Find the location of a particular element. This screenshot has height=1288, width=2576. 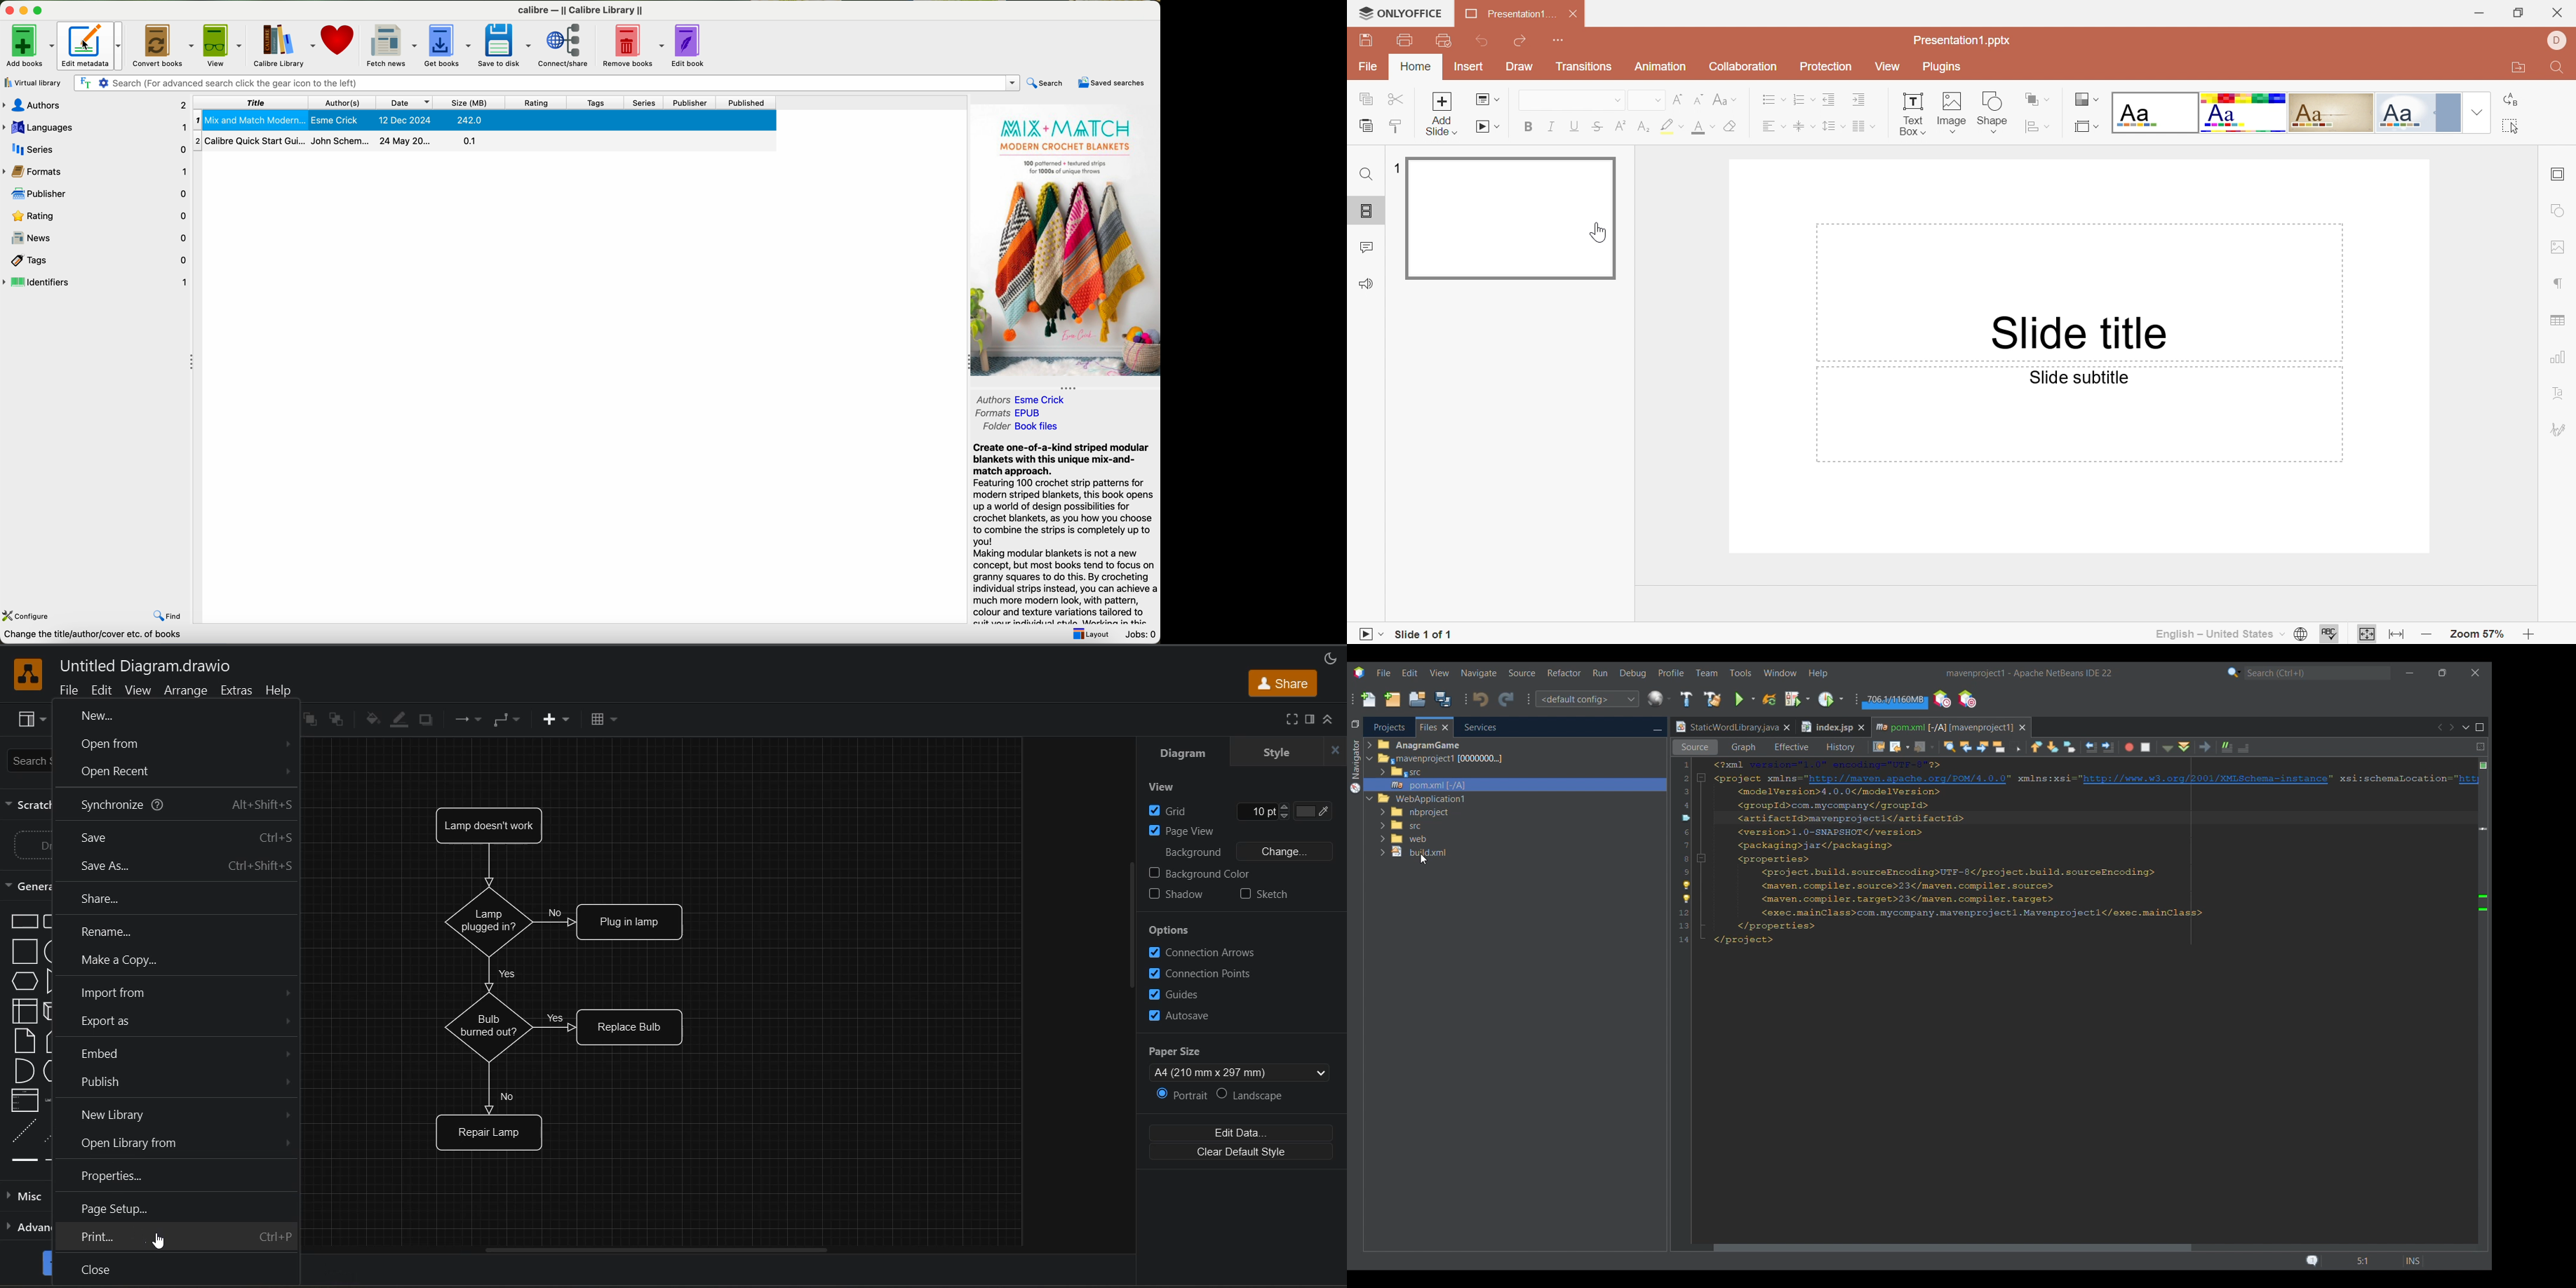

connection arrows is located at coordinates (1216, 951).